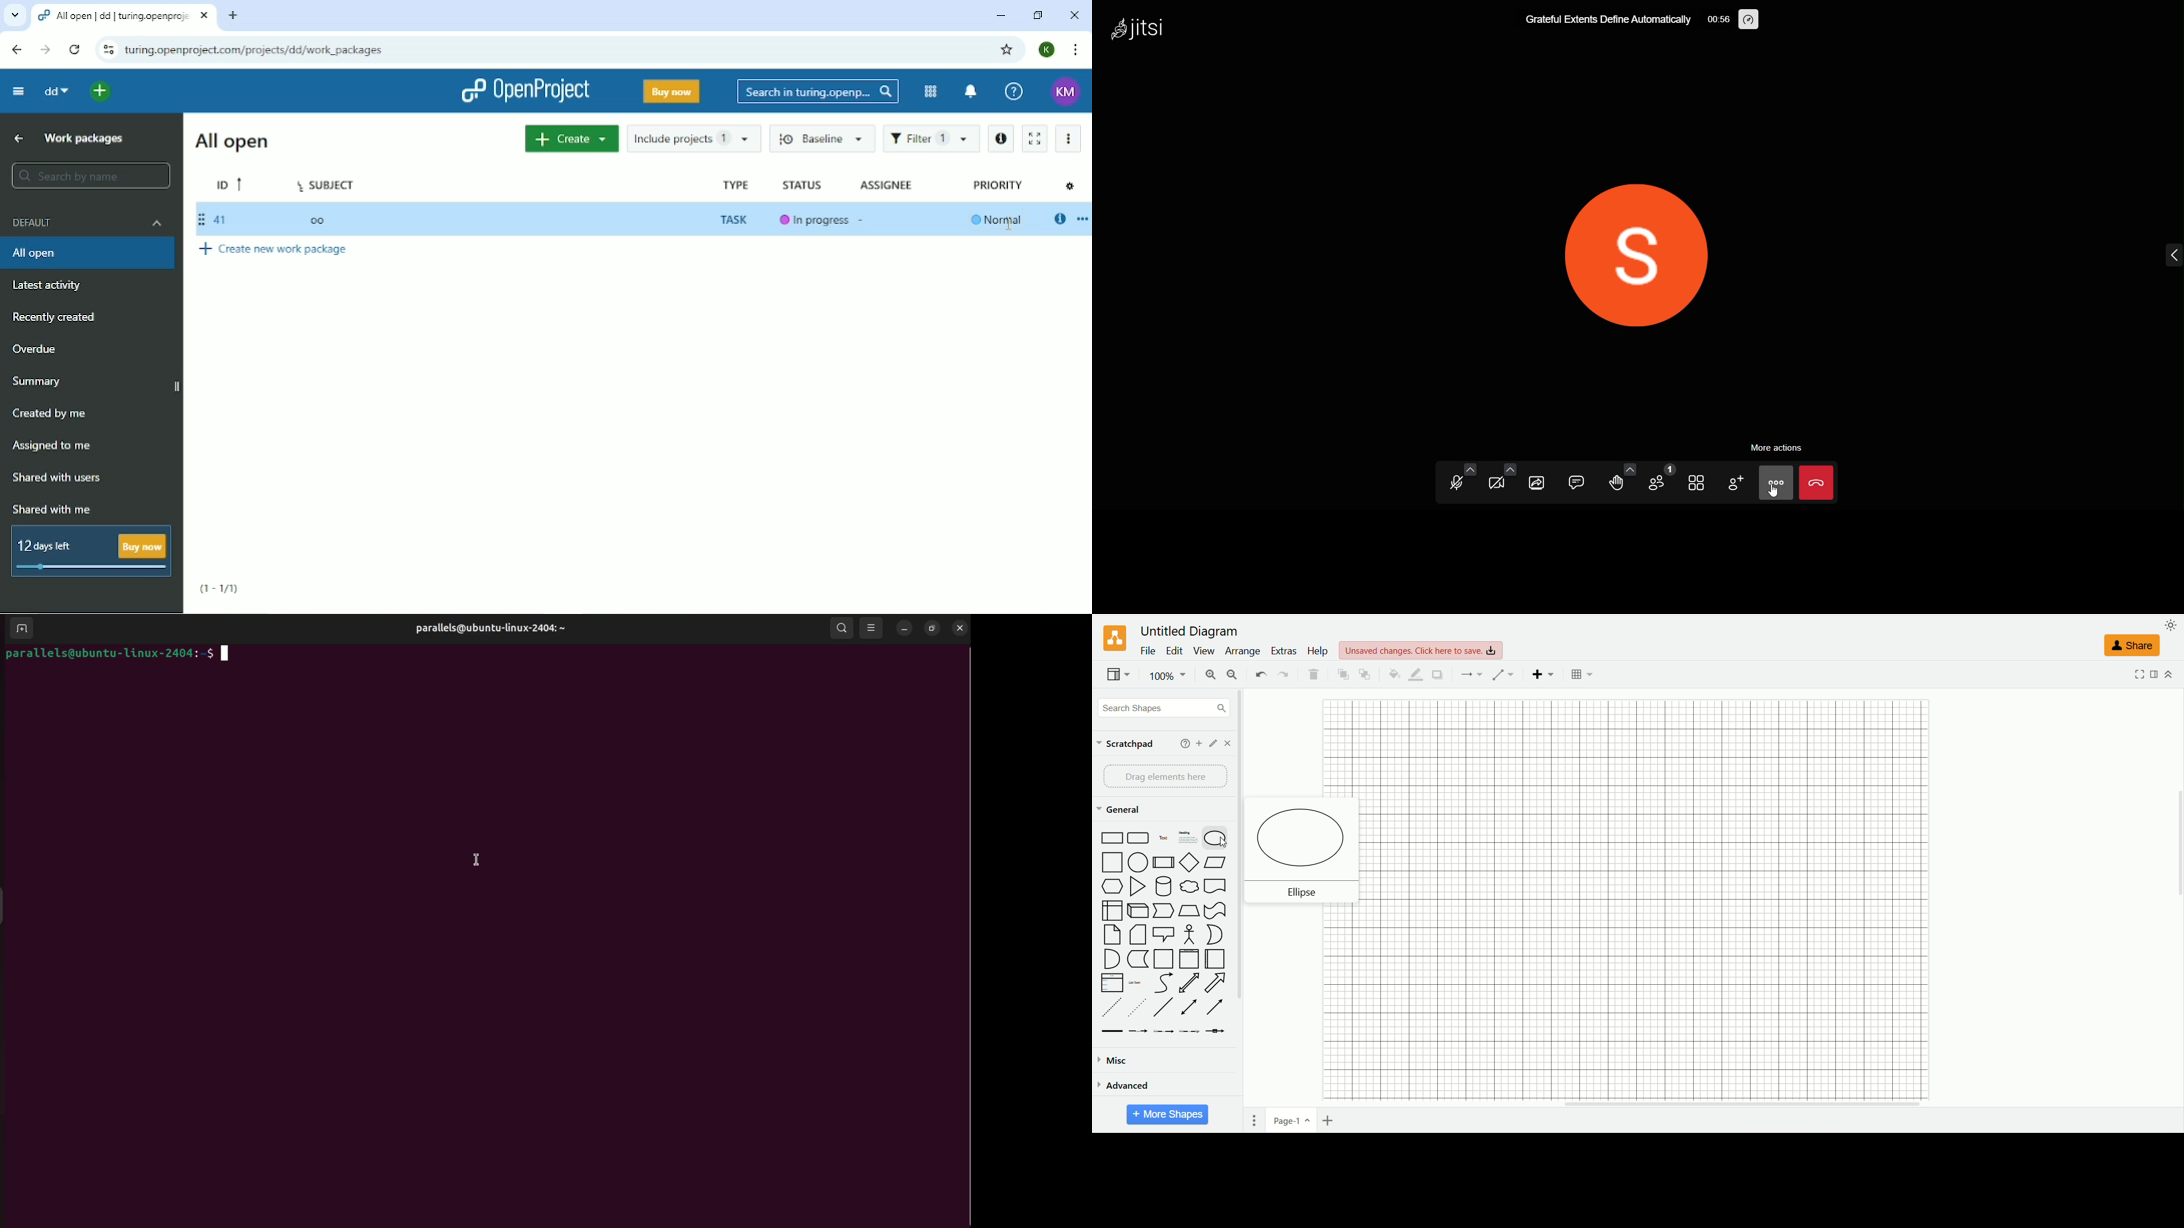 The image size is (2184, 1232). I want to click on Open context menu, so click(1084, 220).